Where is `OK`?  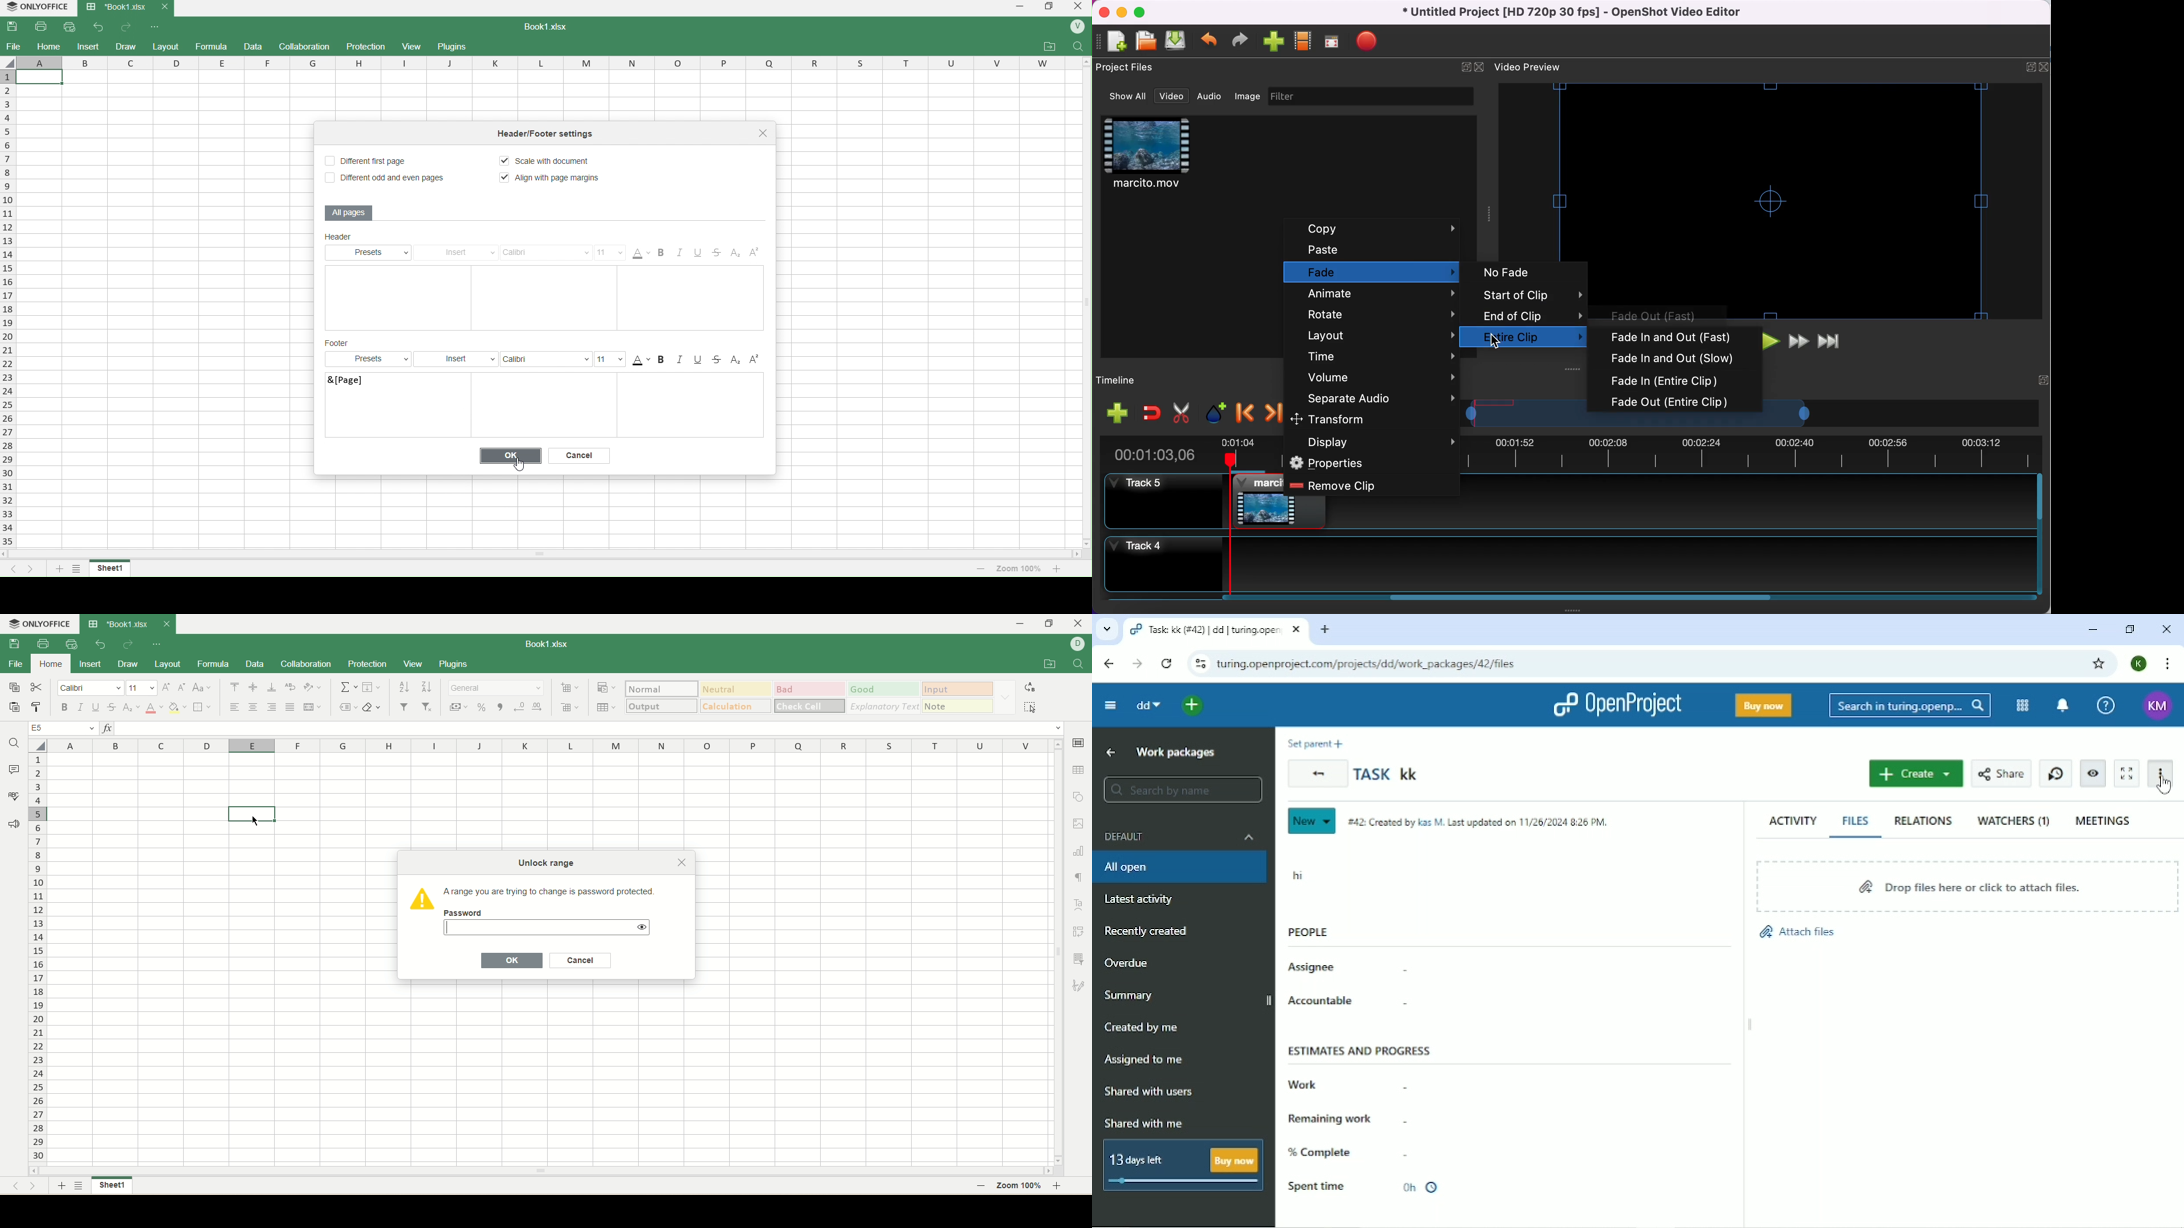 OK is located at coordinates (511, 962).